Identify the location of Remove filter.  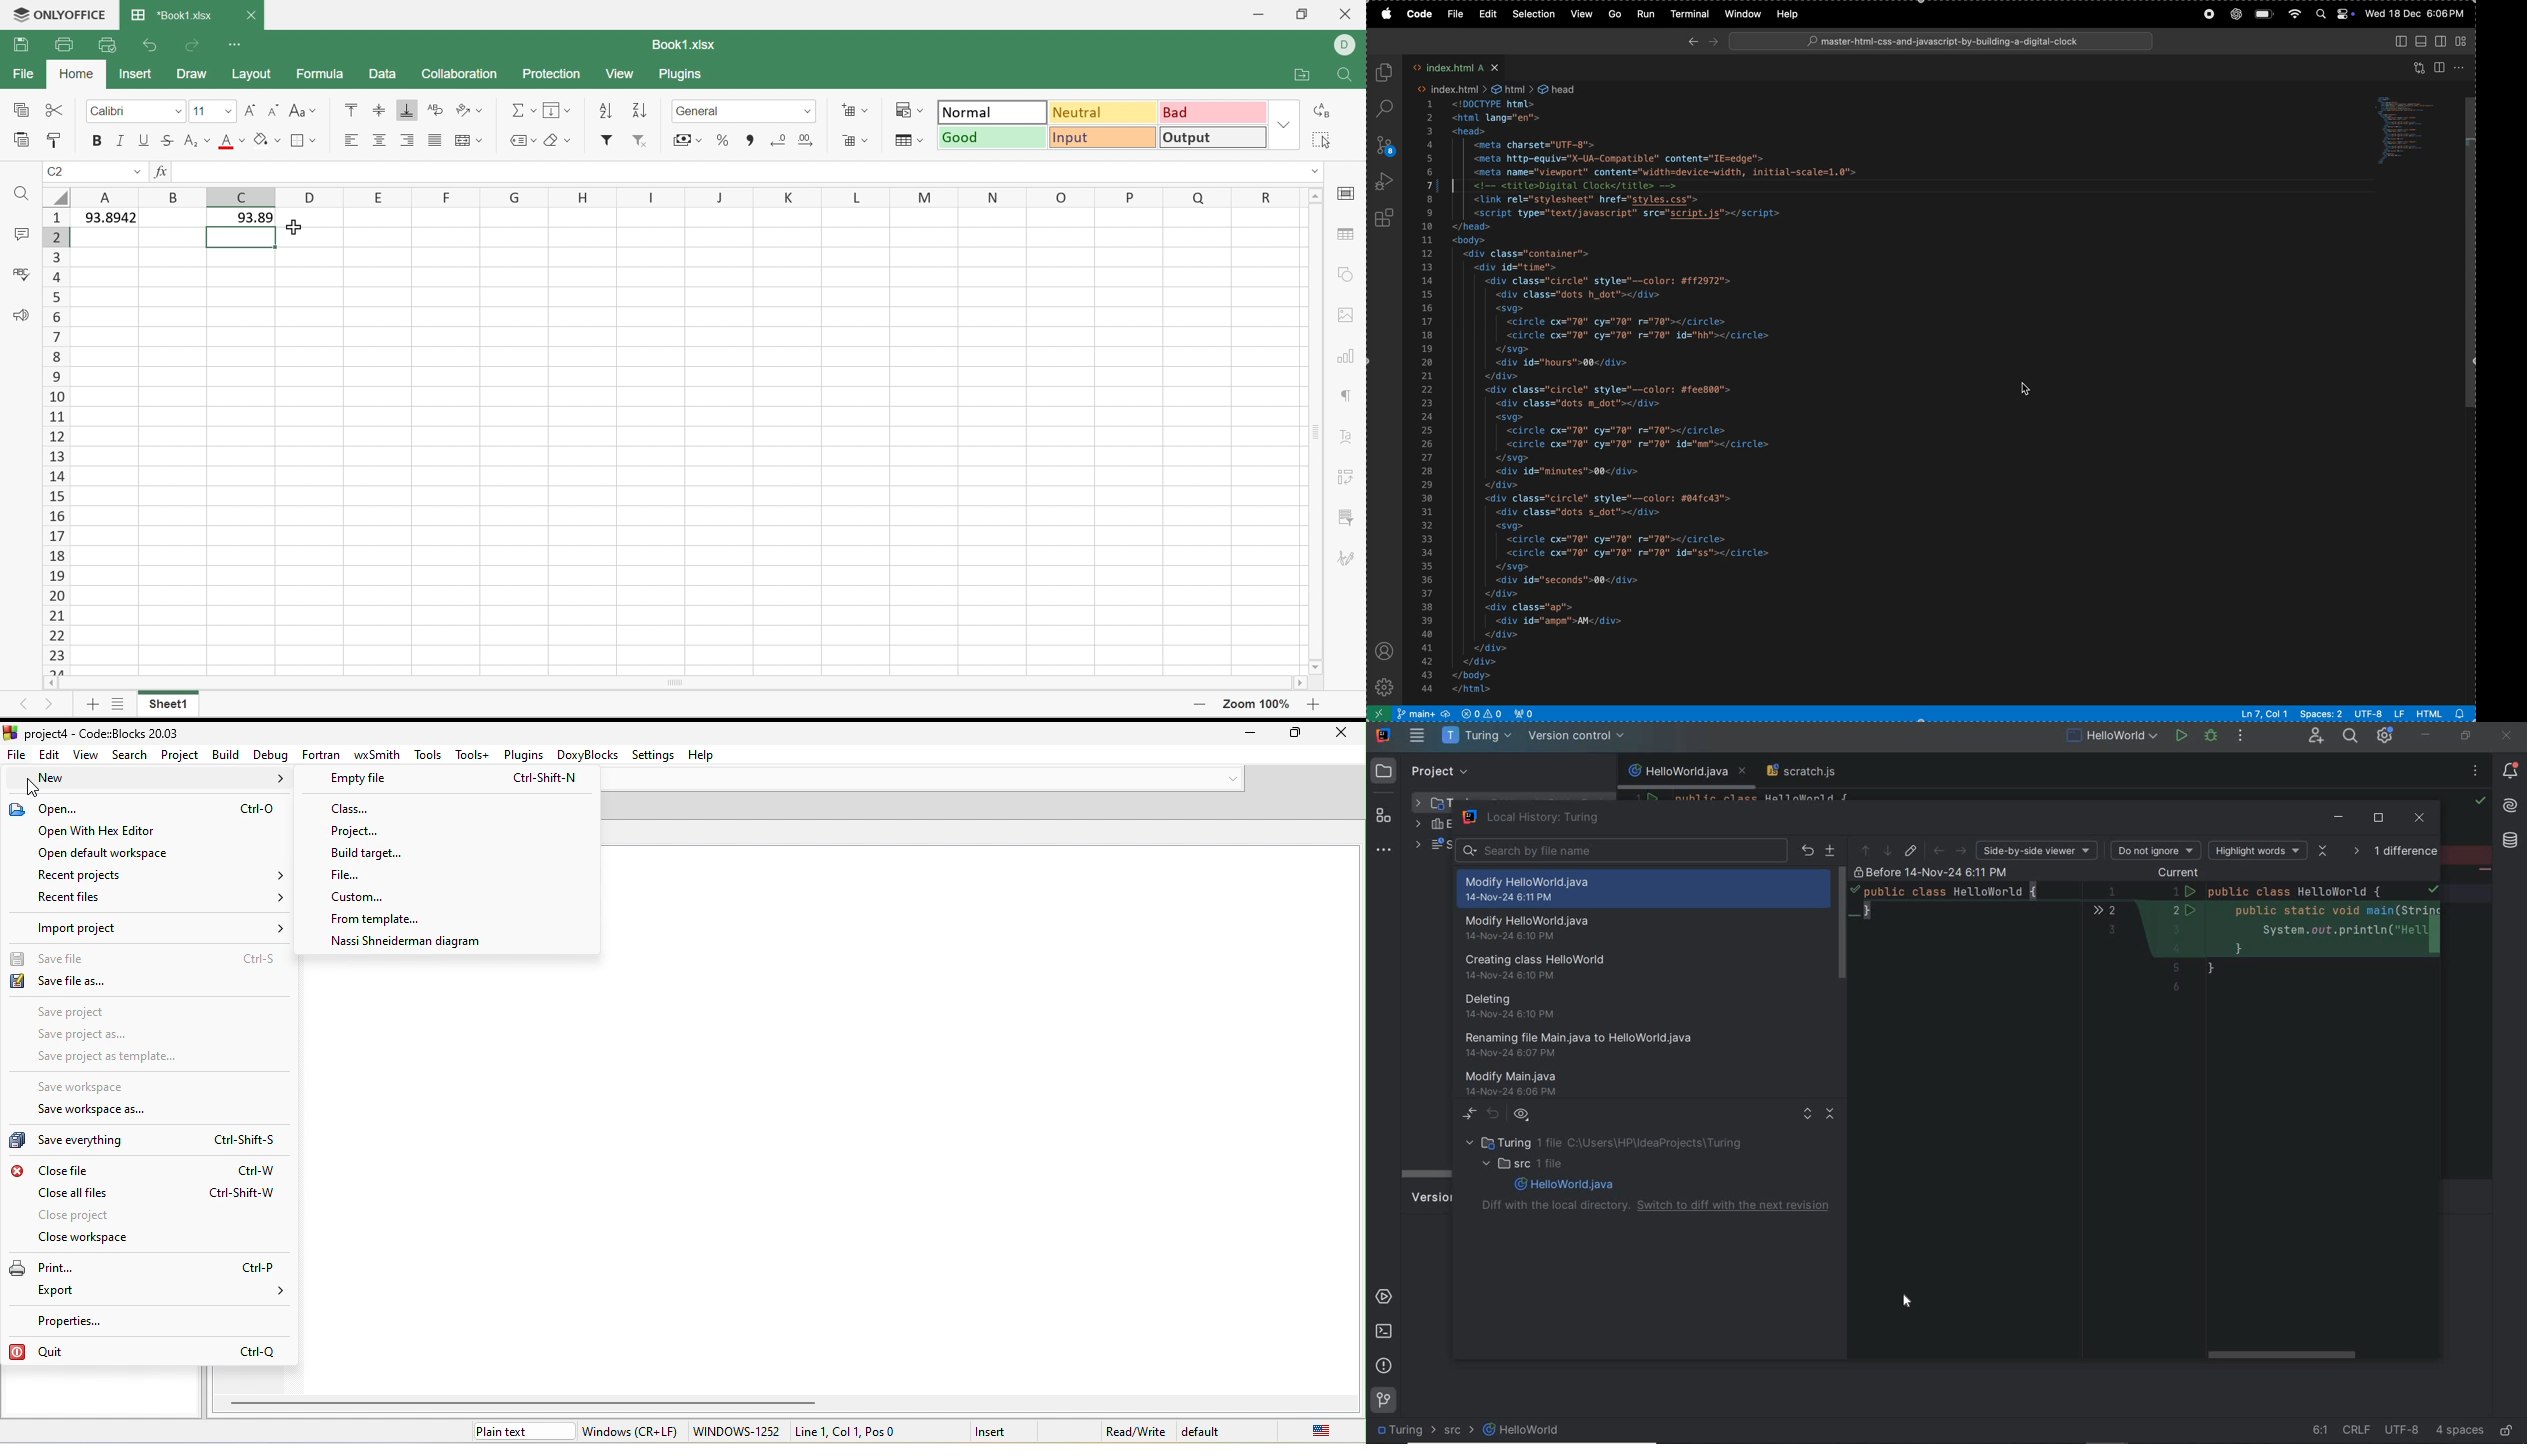
(643, 140).